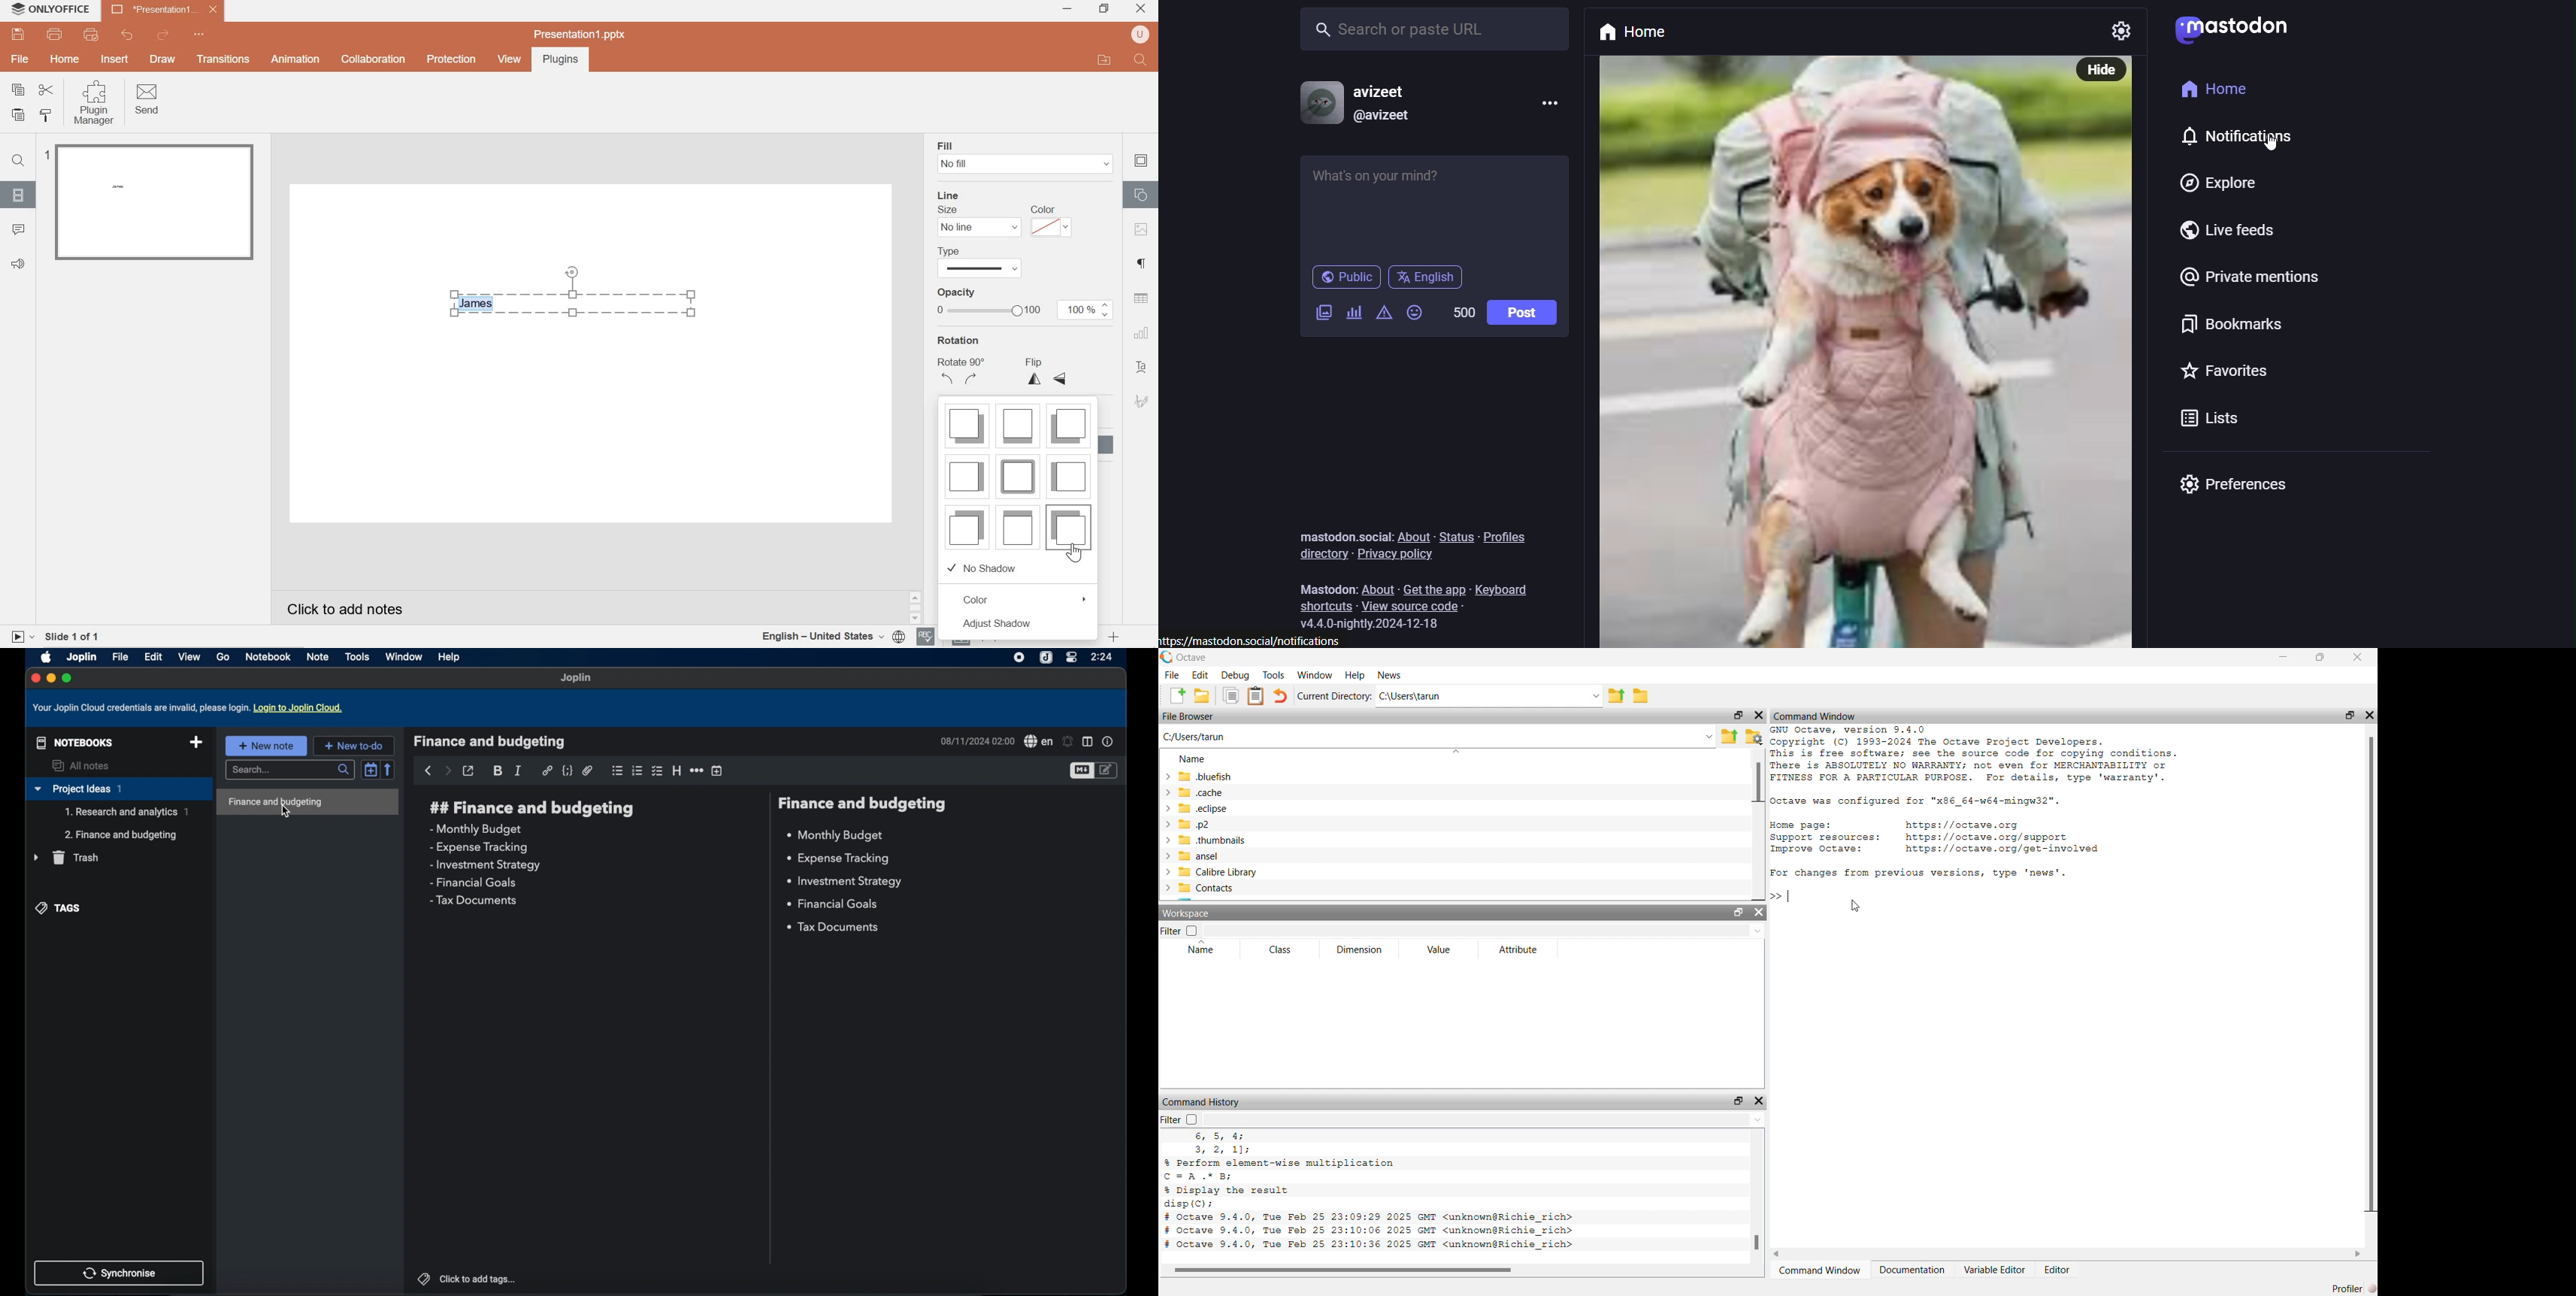 This screenshot has width=2576, height=1316. Describe the element at coordinates (1018, 527) in the screenshot. I see `shadow style` at that location.